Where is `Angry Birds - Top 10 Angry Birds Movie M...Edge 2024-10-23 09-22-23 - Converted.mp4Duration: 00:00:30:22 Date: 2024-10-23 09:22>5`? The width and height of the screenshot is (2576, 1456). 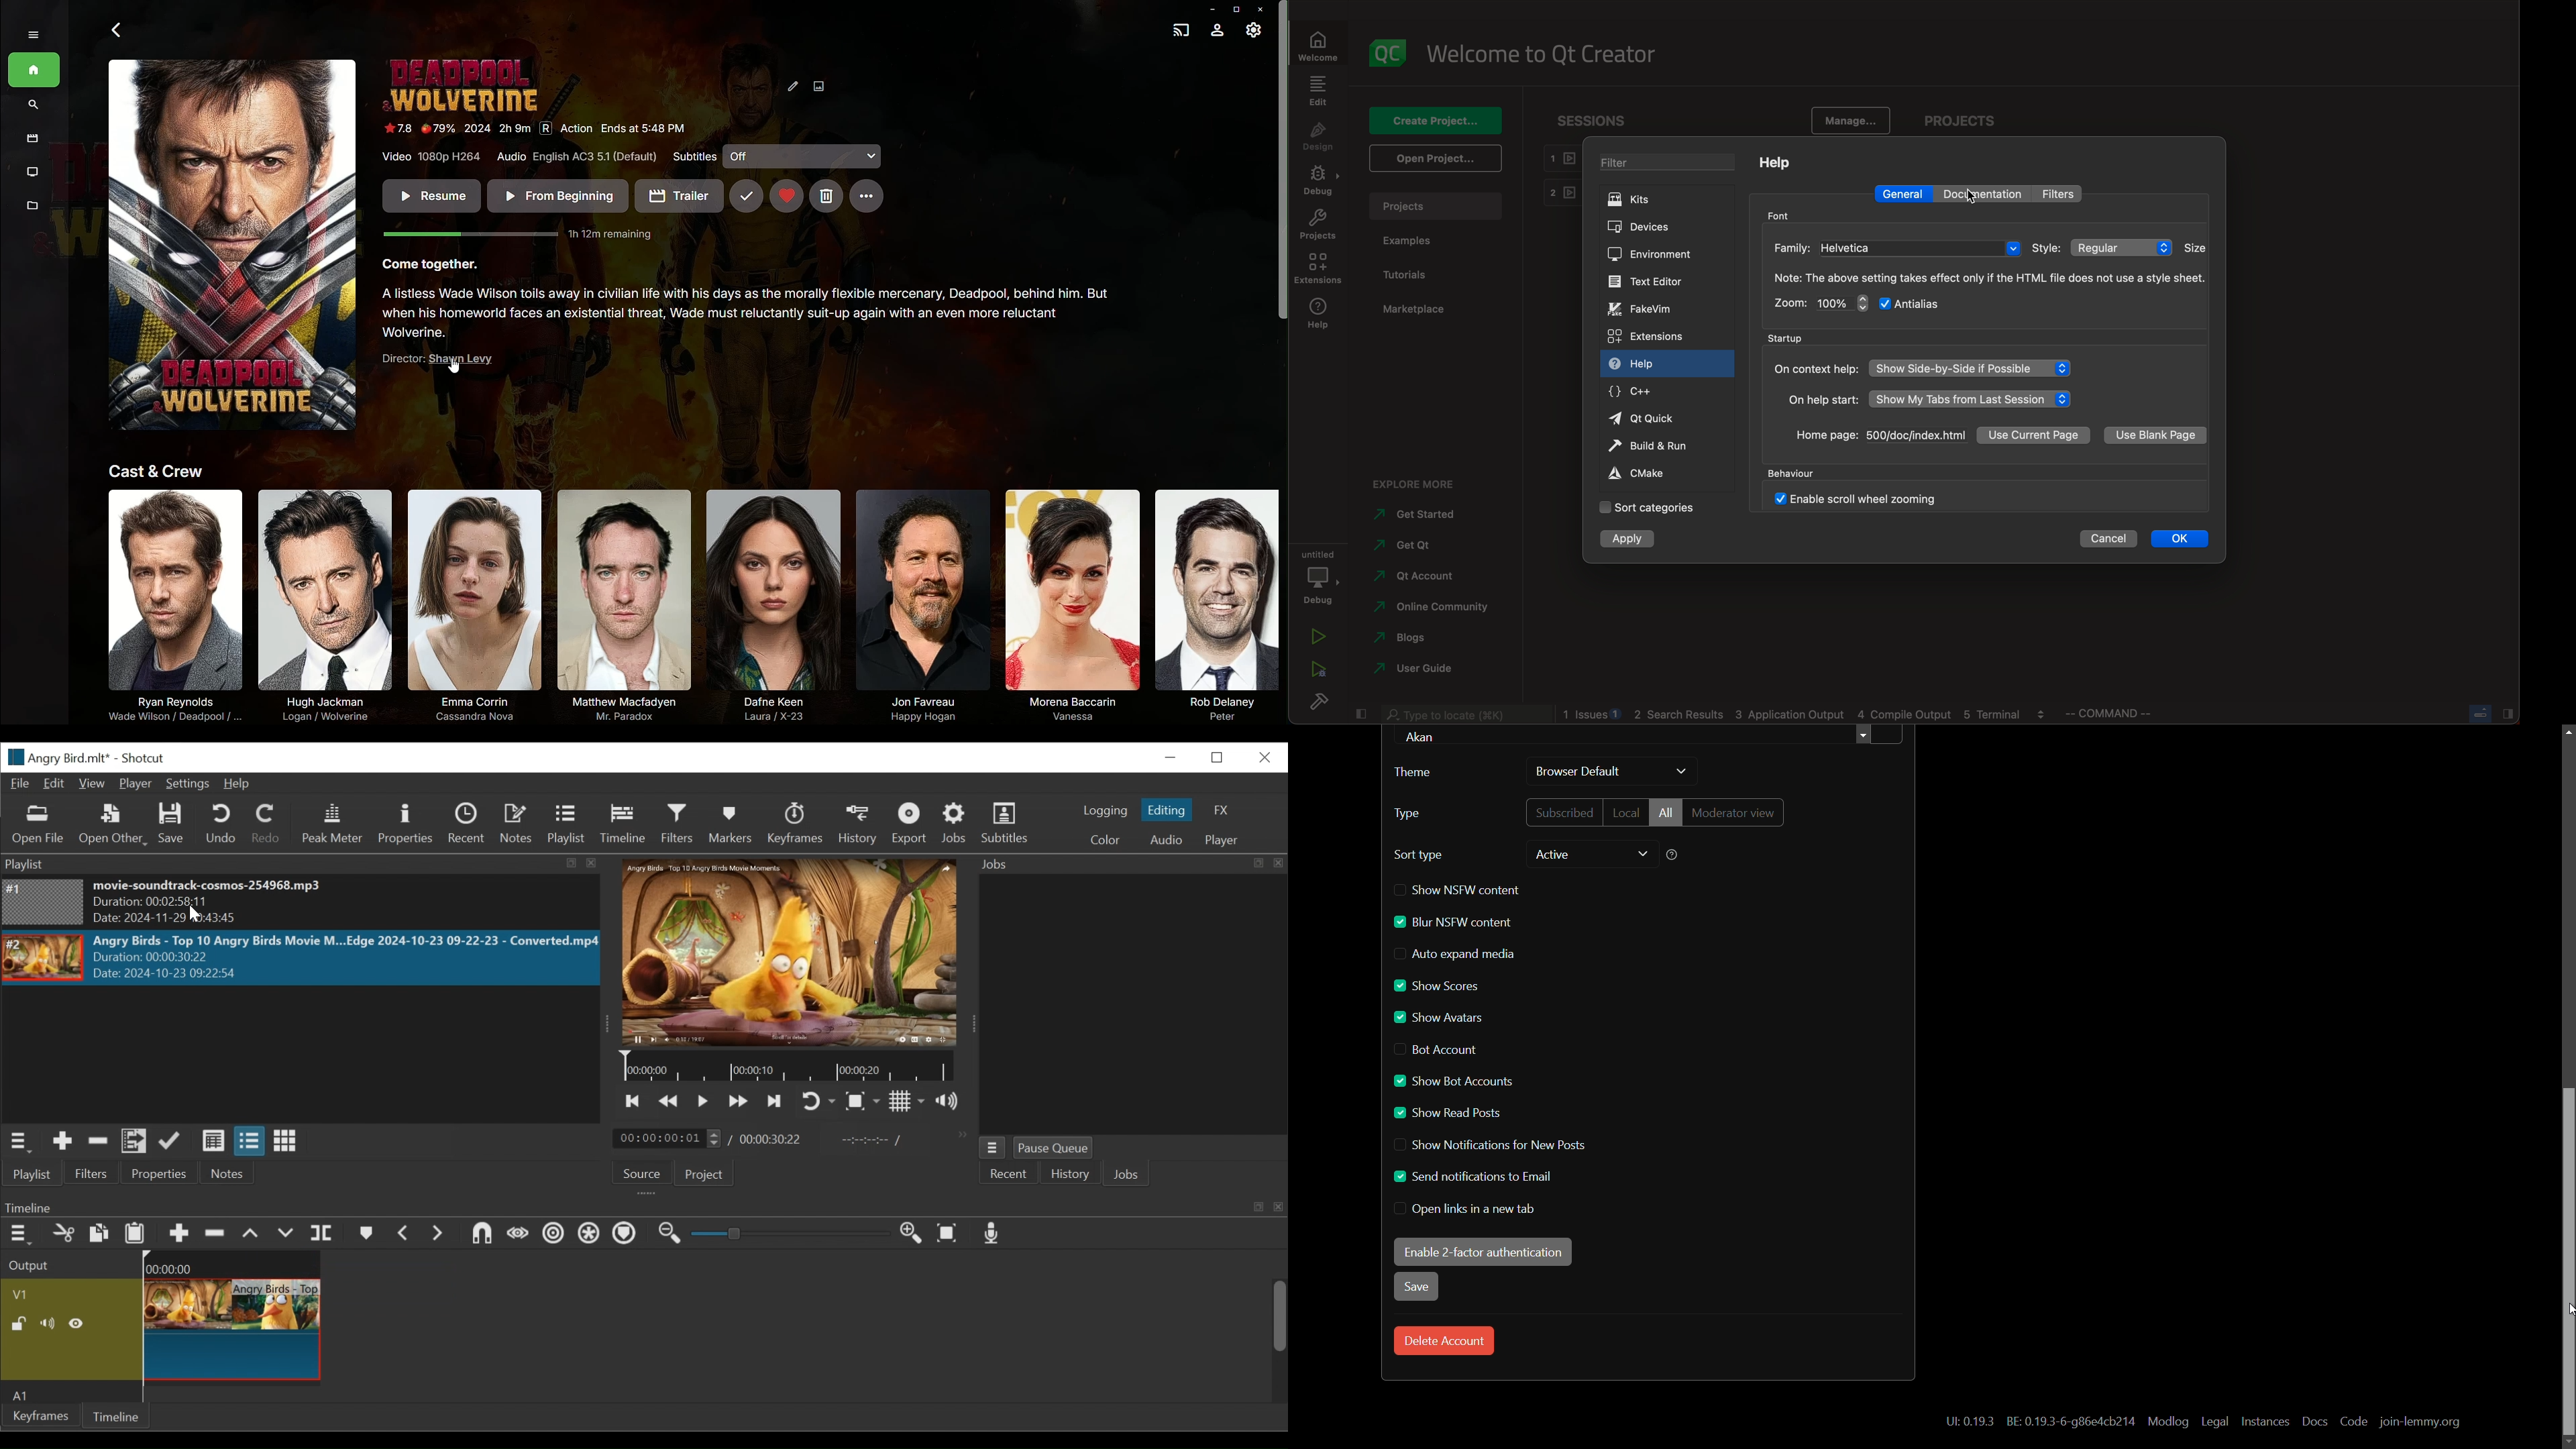
Angry Birds - Top 10 Angry Birds Movie M...Edge 2024-10-23 09-22-23 - Converted.mp4Duration: 00:00:30:22 Date: 2024-10-23 09:22>5 is located at coordinates (345, 958).